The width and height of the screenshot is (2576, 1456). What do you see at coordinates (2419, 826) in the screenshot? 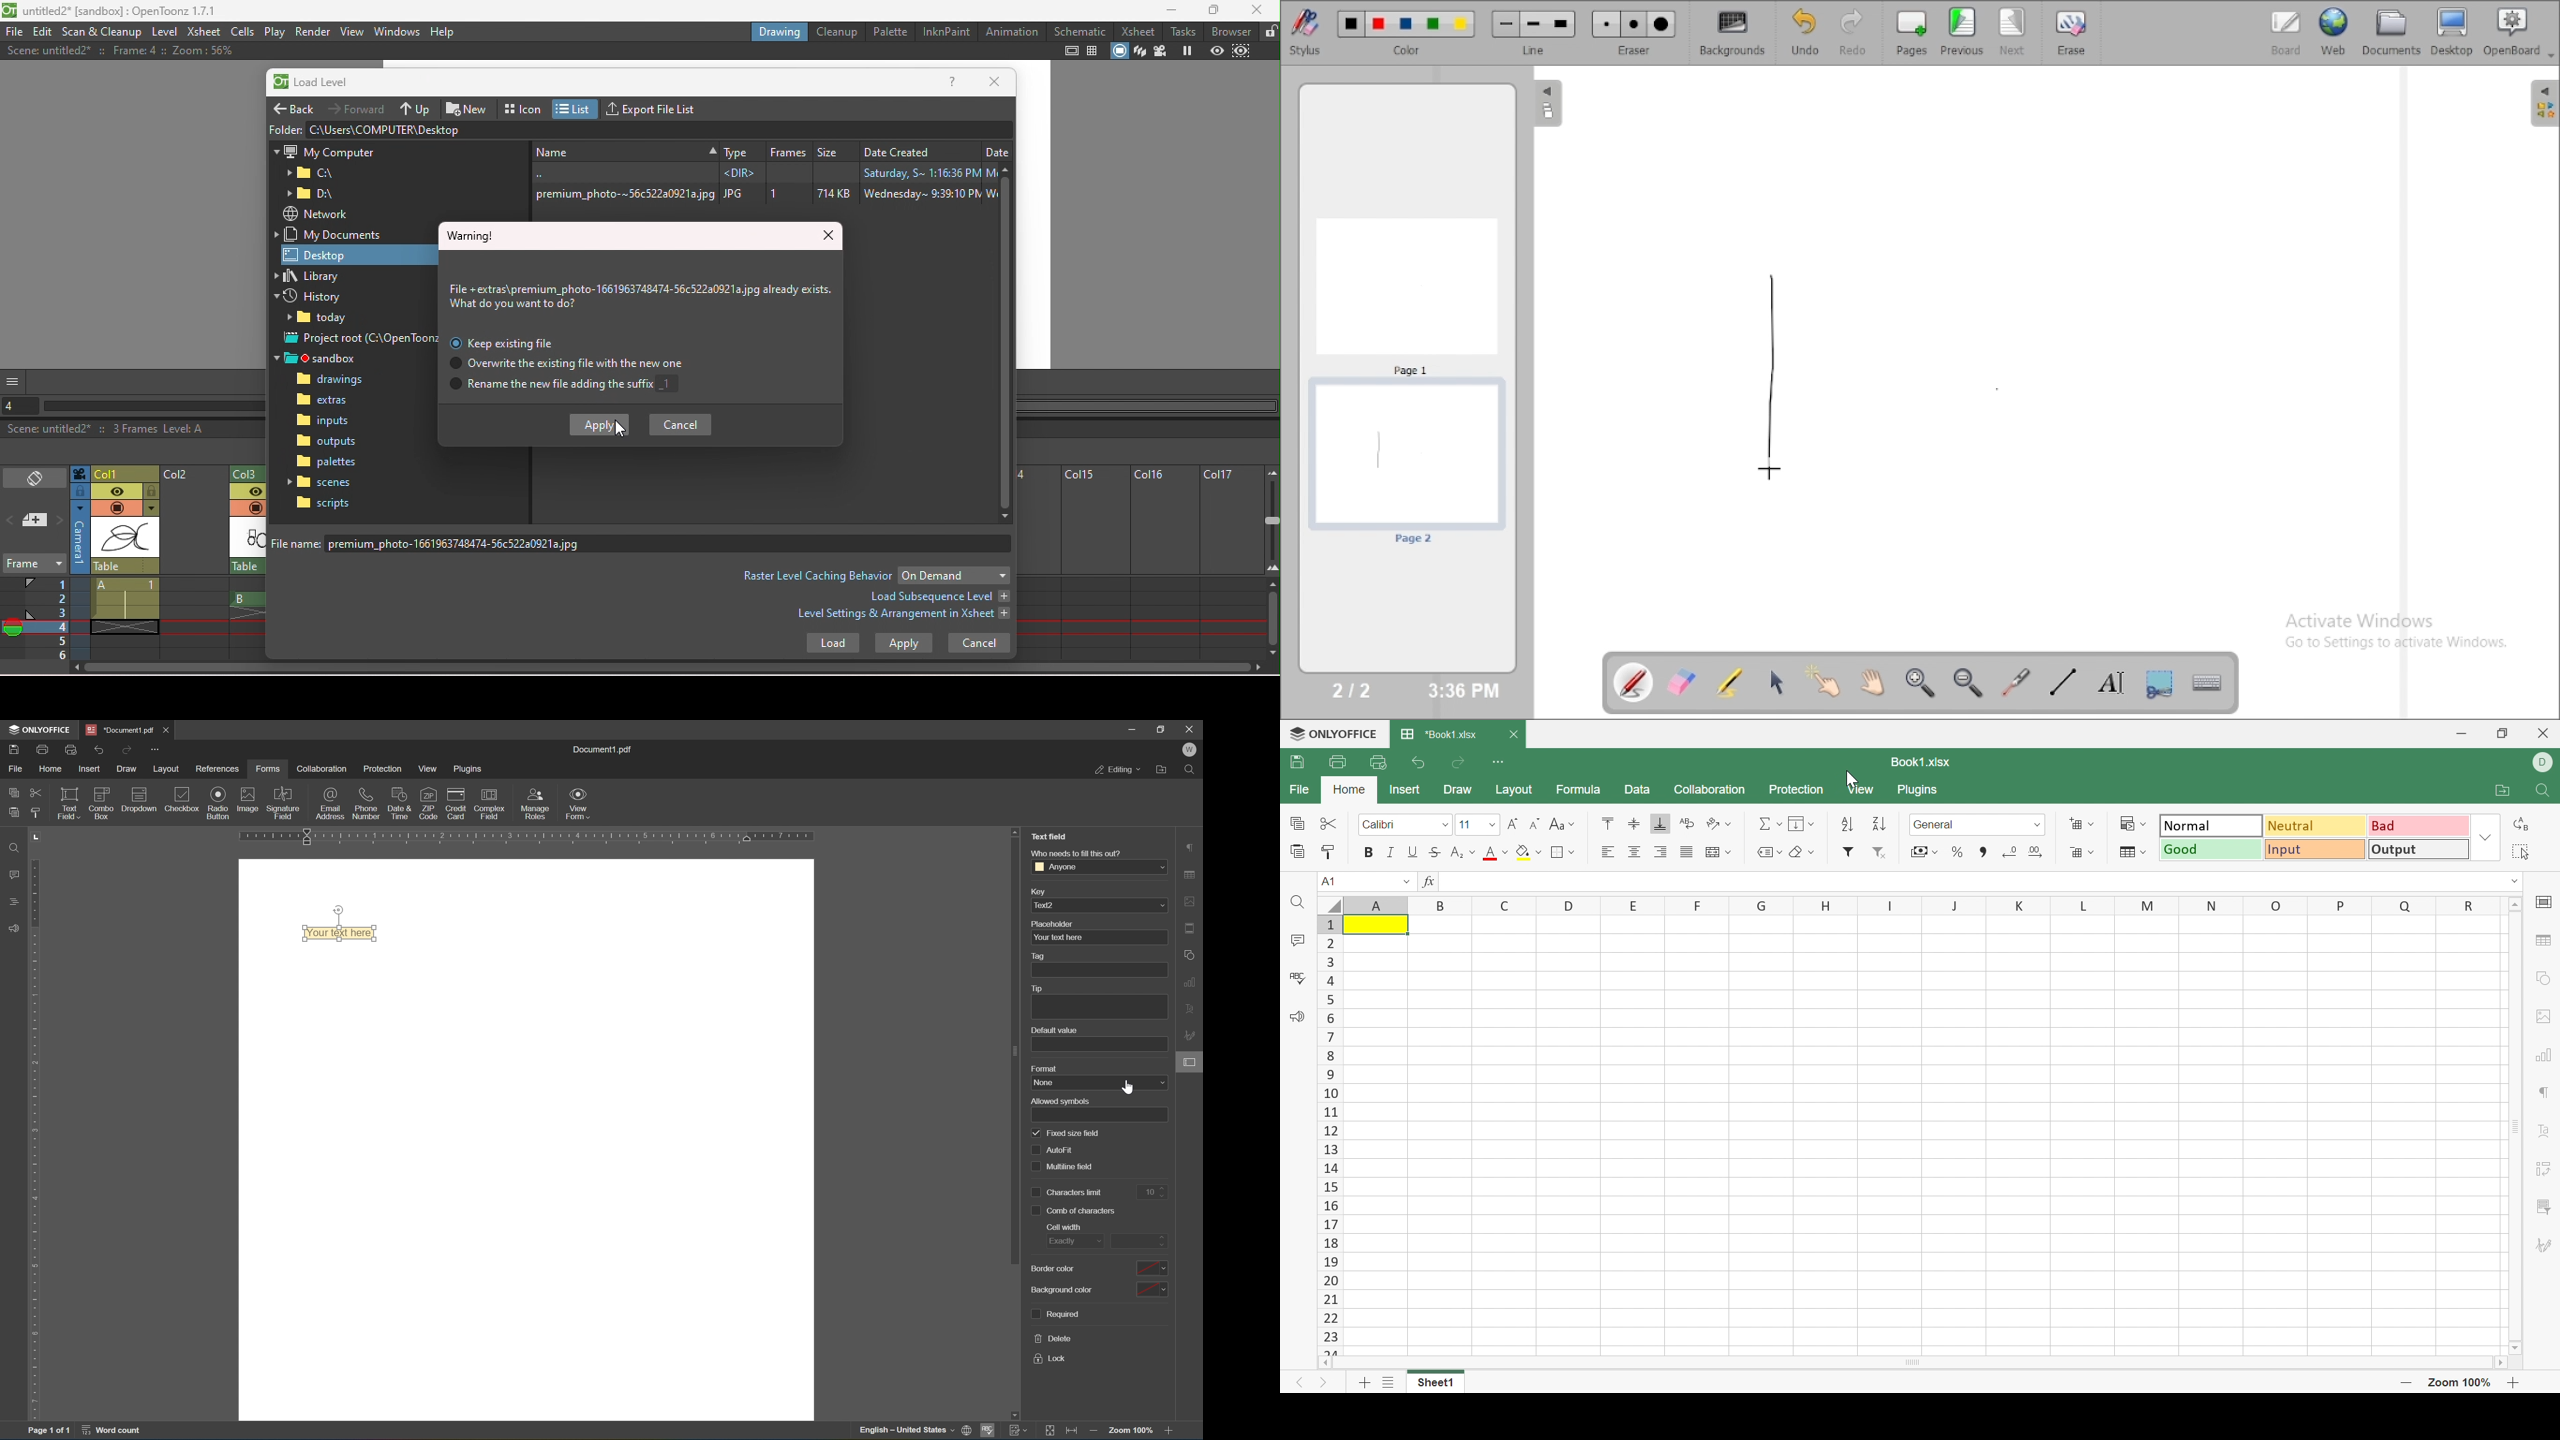
I see `Bad` at bounding box center [2419, 826].